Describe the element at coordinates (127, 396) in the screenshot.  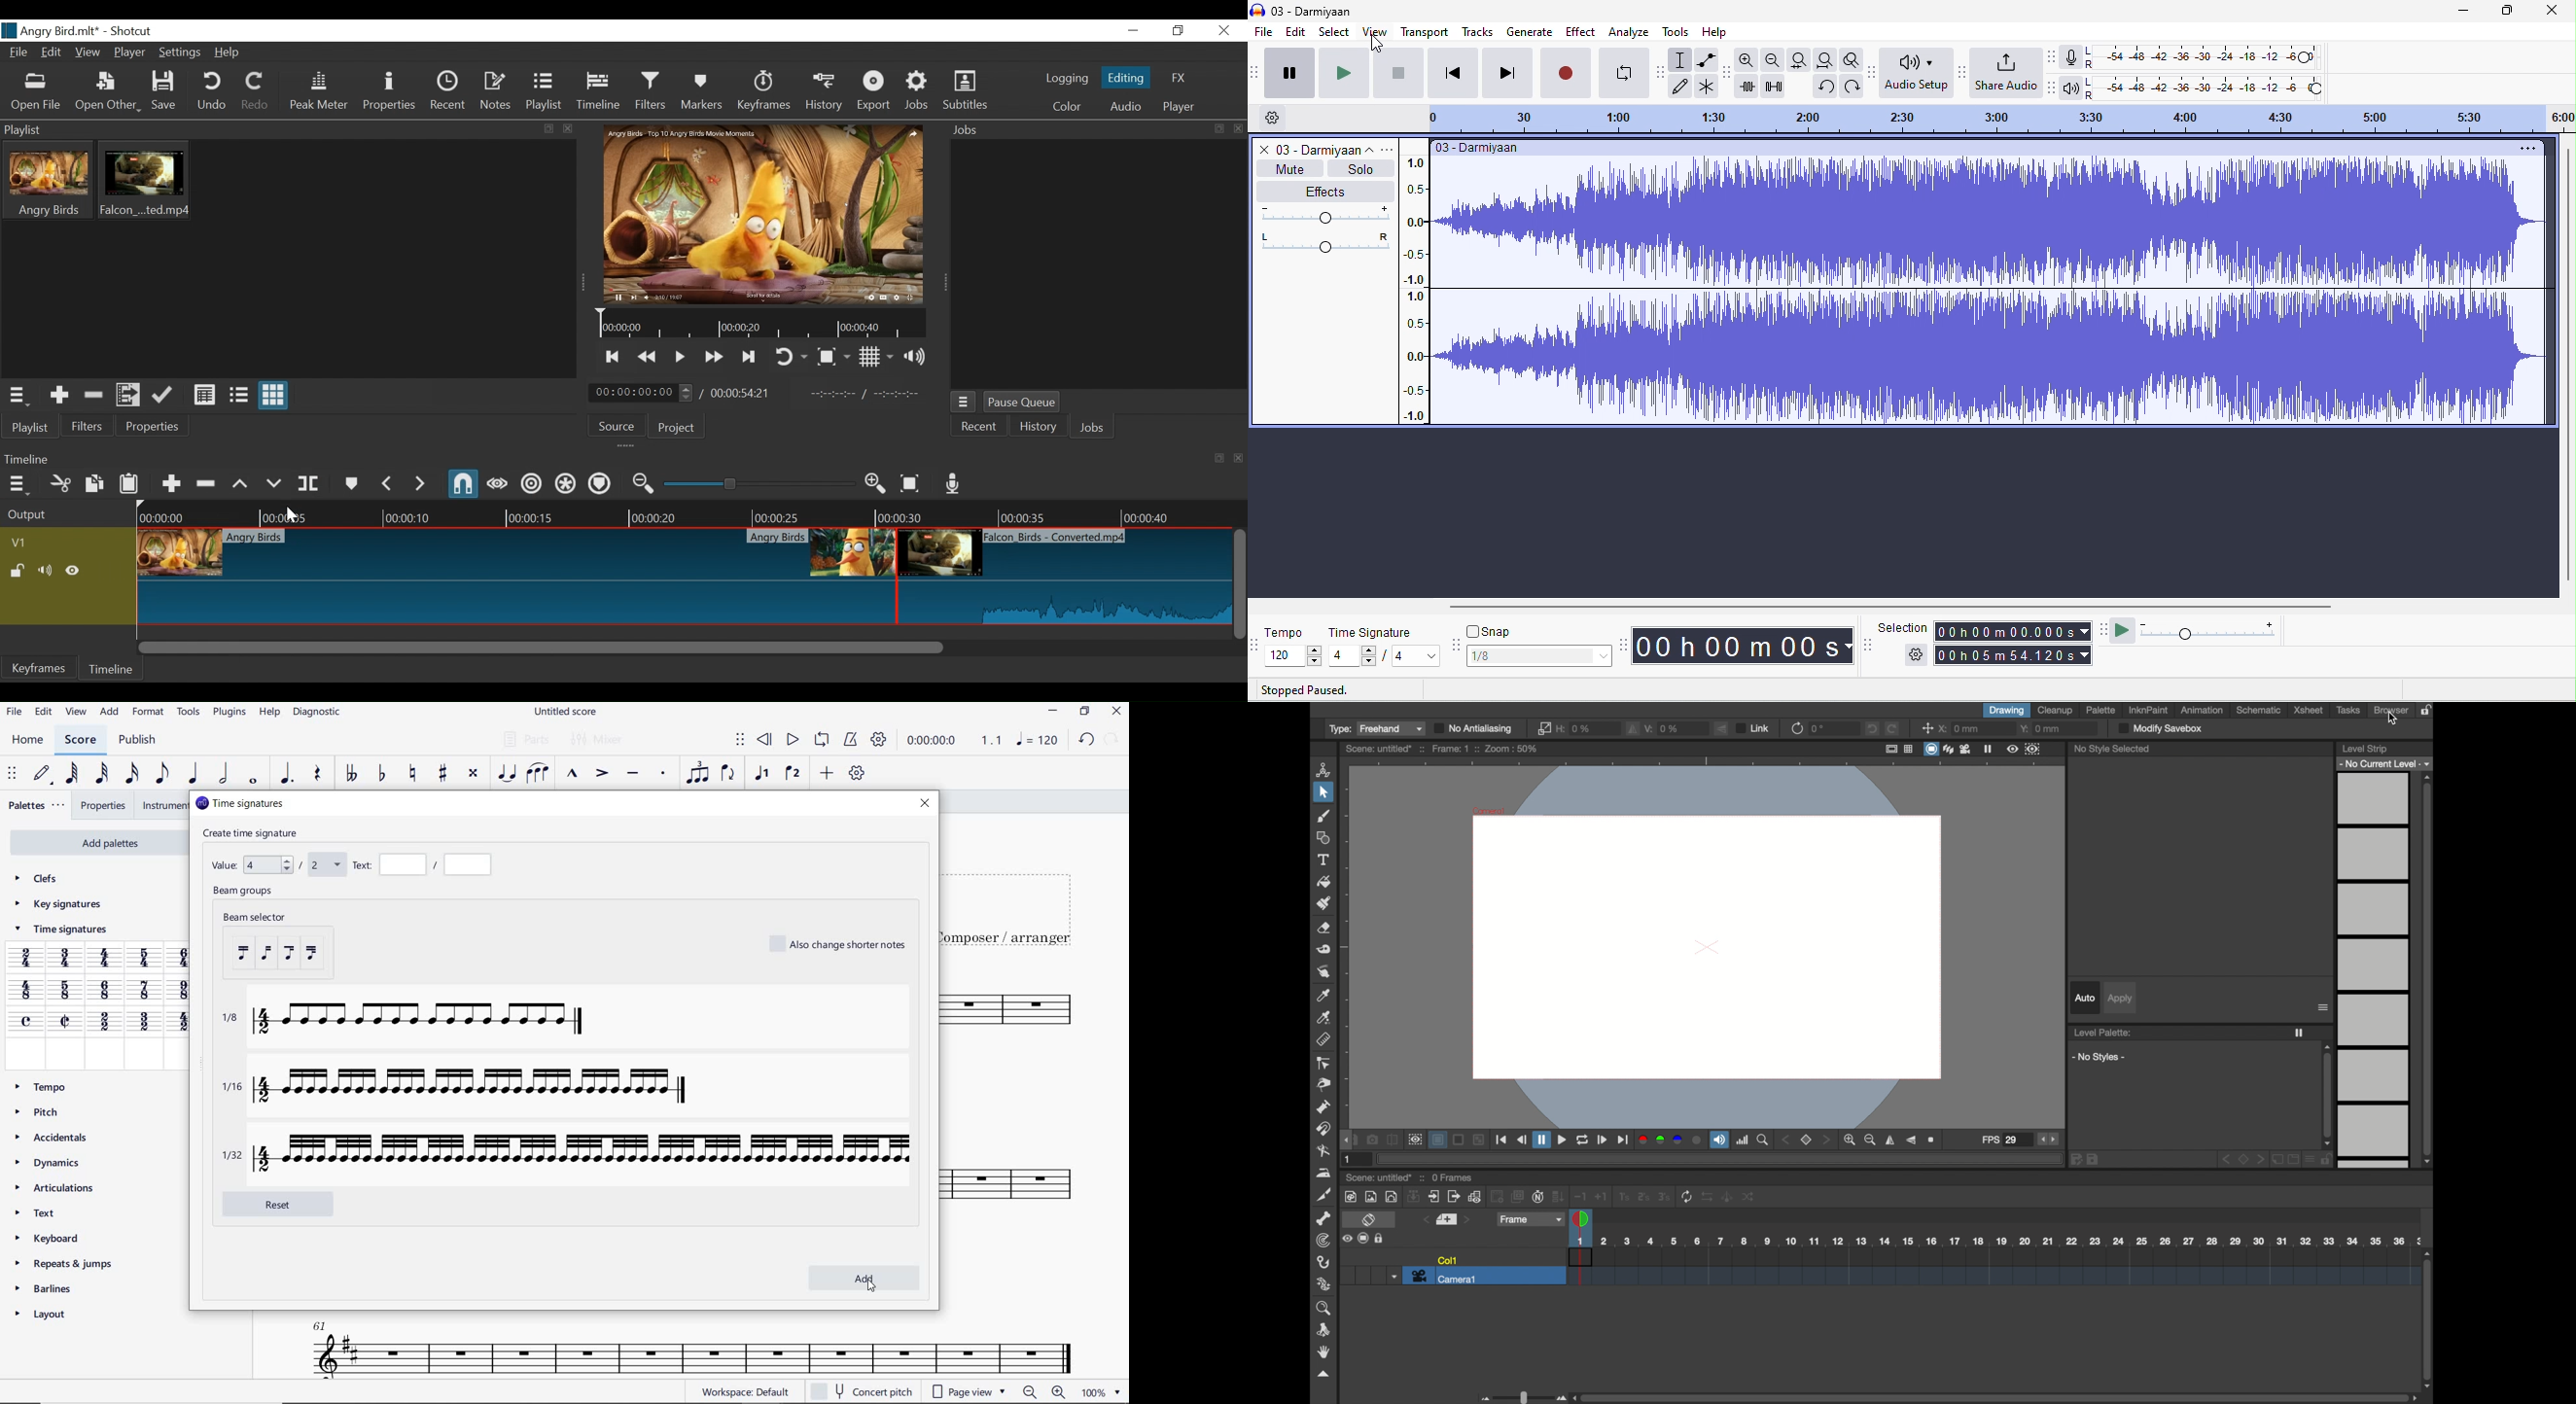
I see `Add files to the playlist` at that location.